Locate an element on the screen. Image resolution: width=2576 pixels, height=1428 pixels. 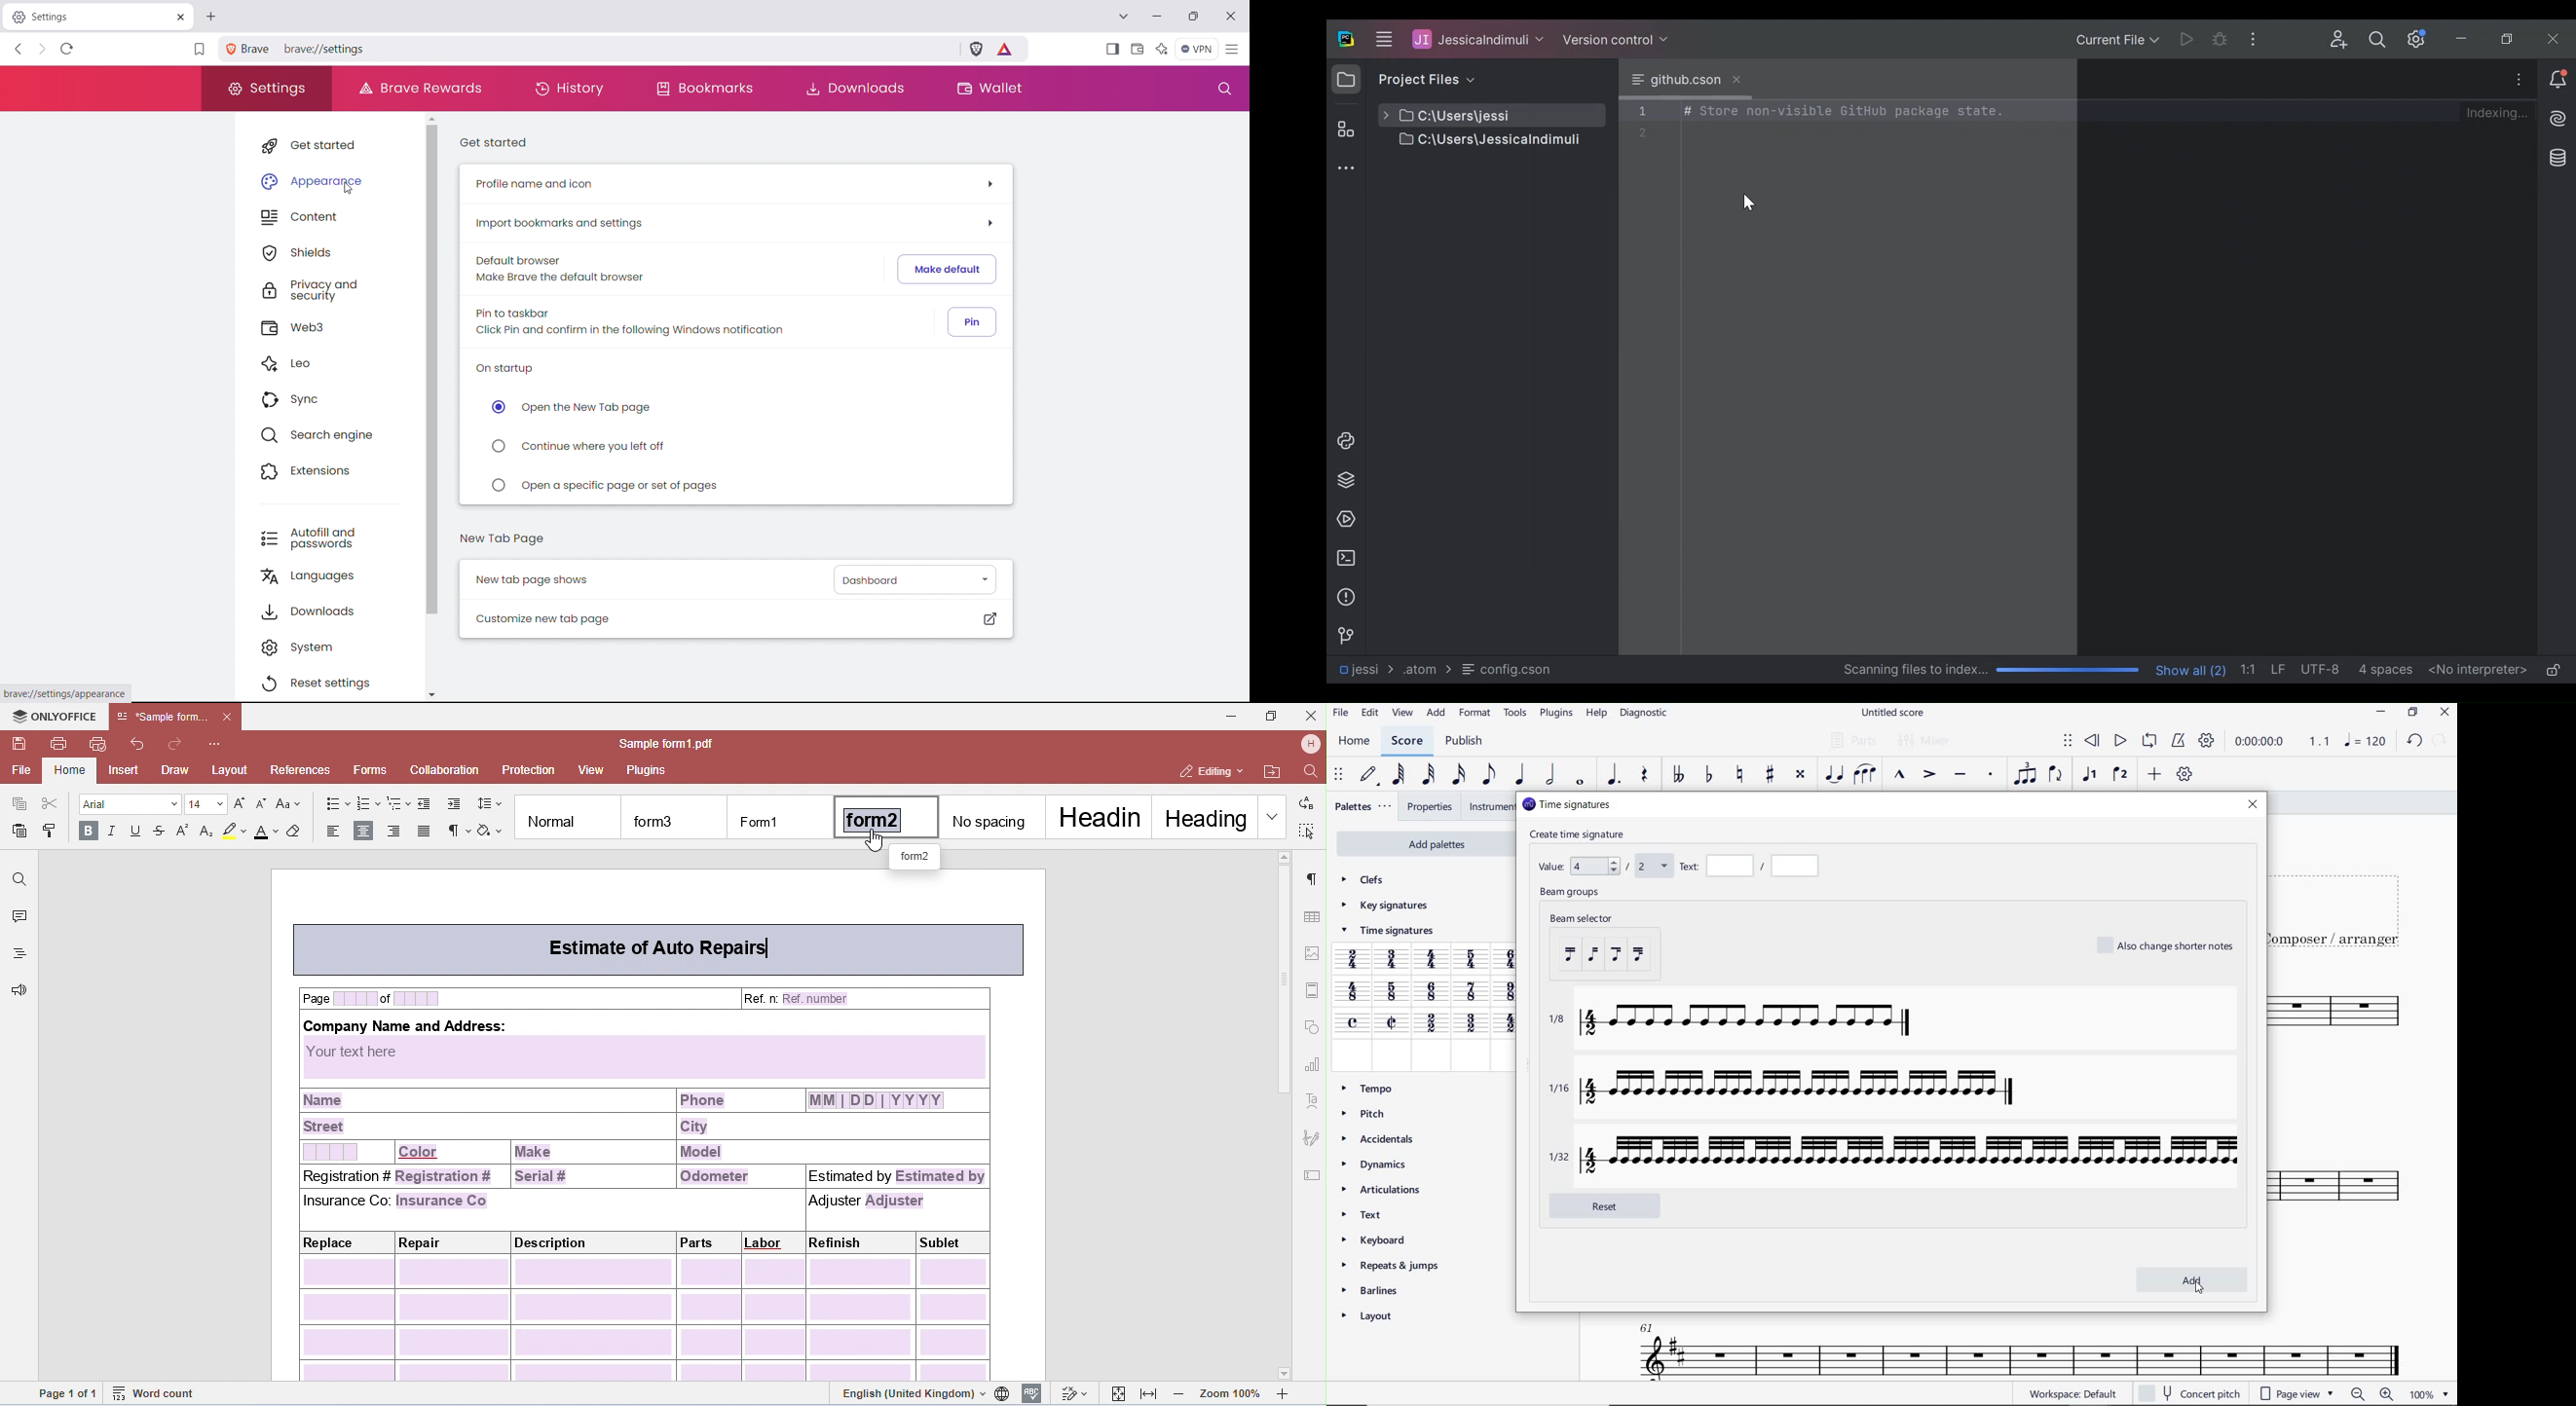
5/4 is located at coordinates (1474, 959).